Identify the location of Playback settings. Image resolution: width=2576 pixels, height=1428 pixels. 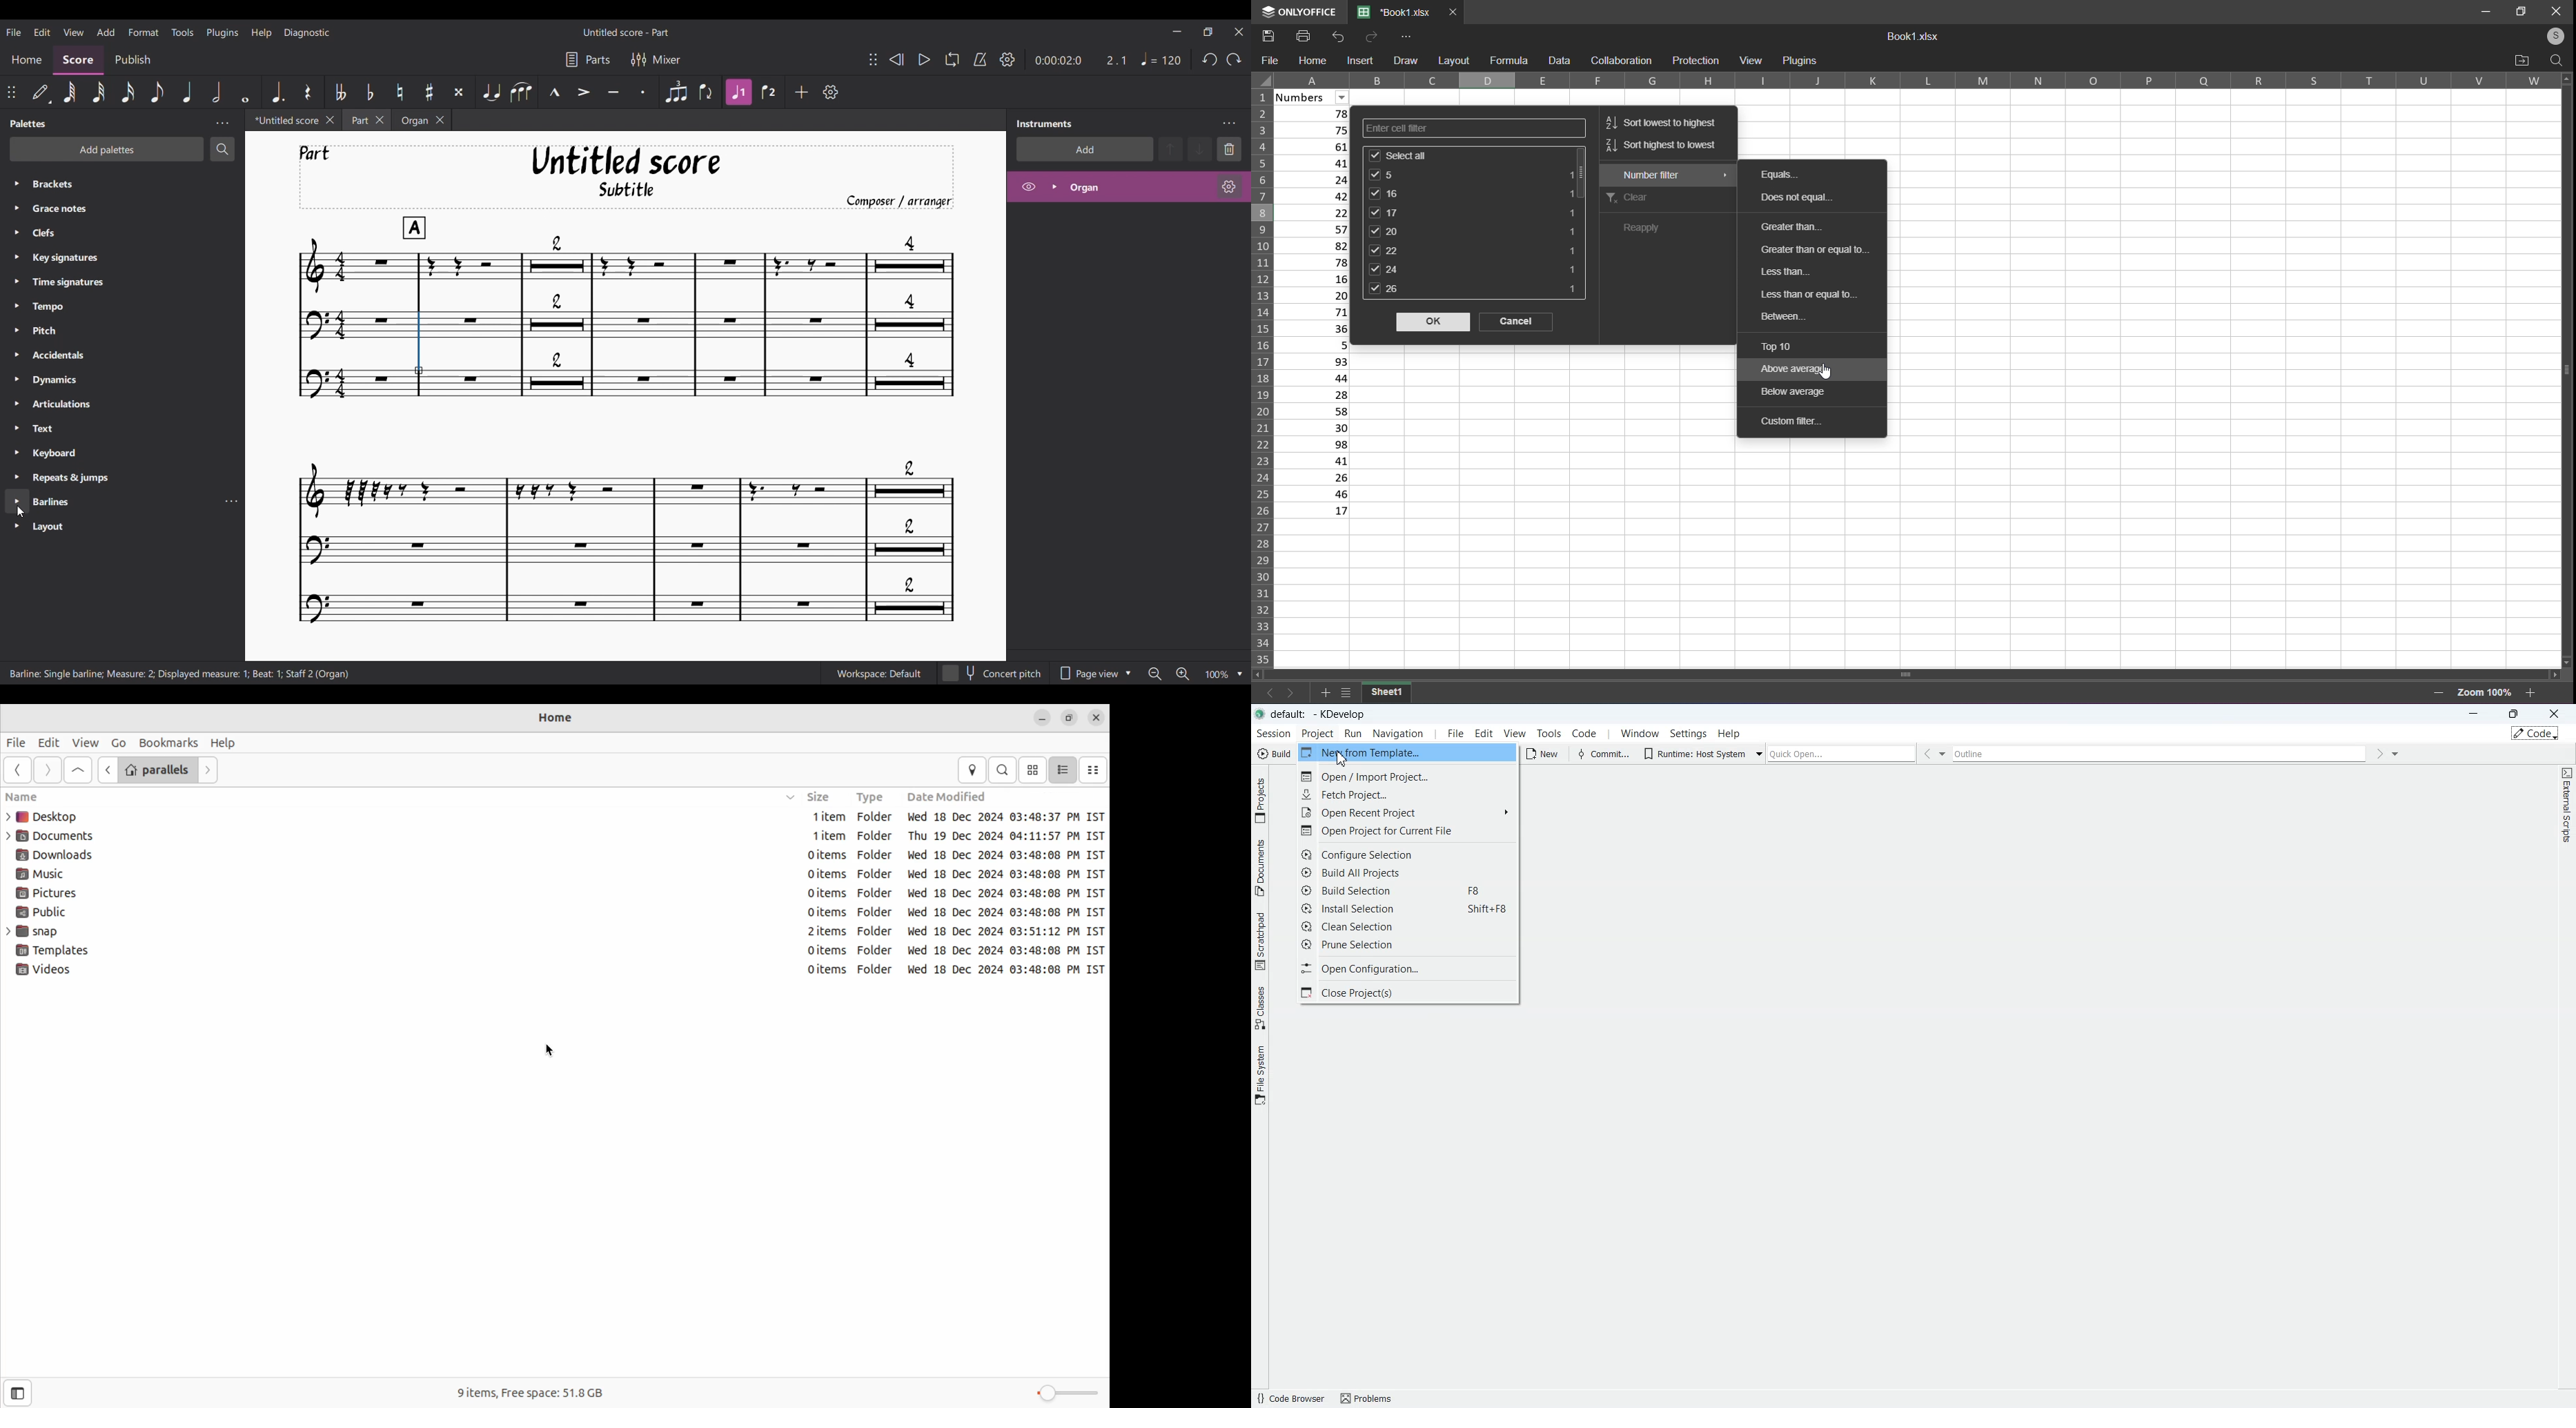
(1008, 59).